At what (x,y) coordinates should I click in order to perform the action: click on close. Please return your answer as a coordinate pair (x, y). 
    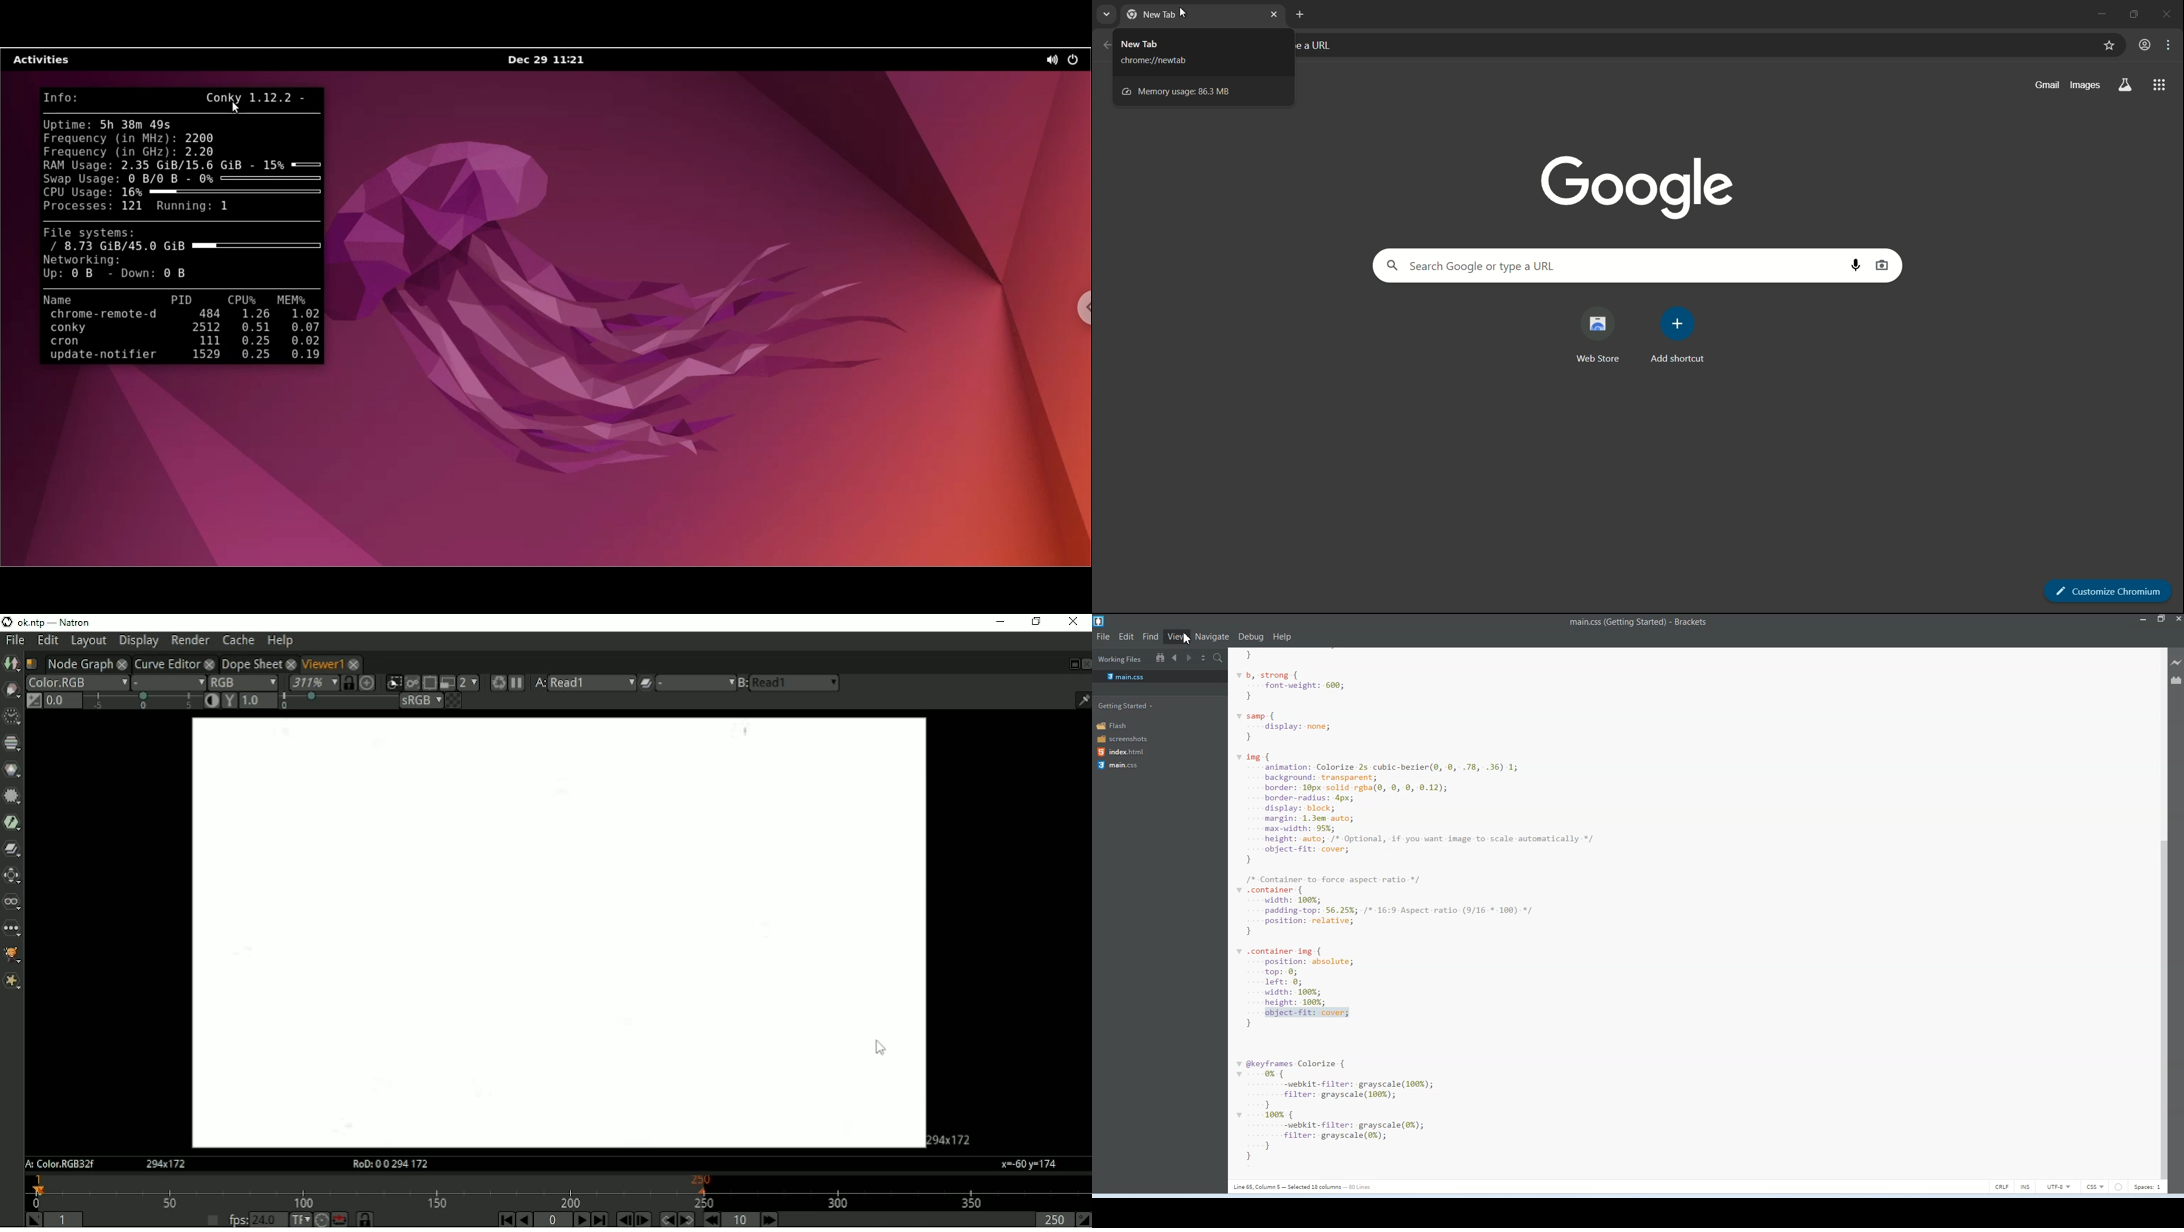
    Looking at the image, I should click on (124, 663).